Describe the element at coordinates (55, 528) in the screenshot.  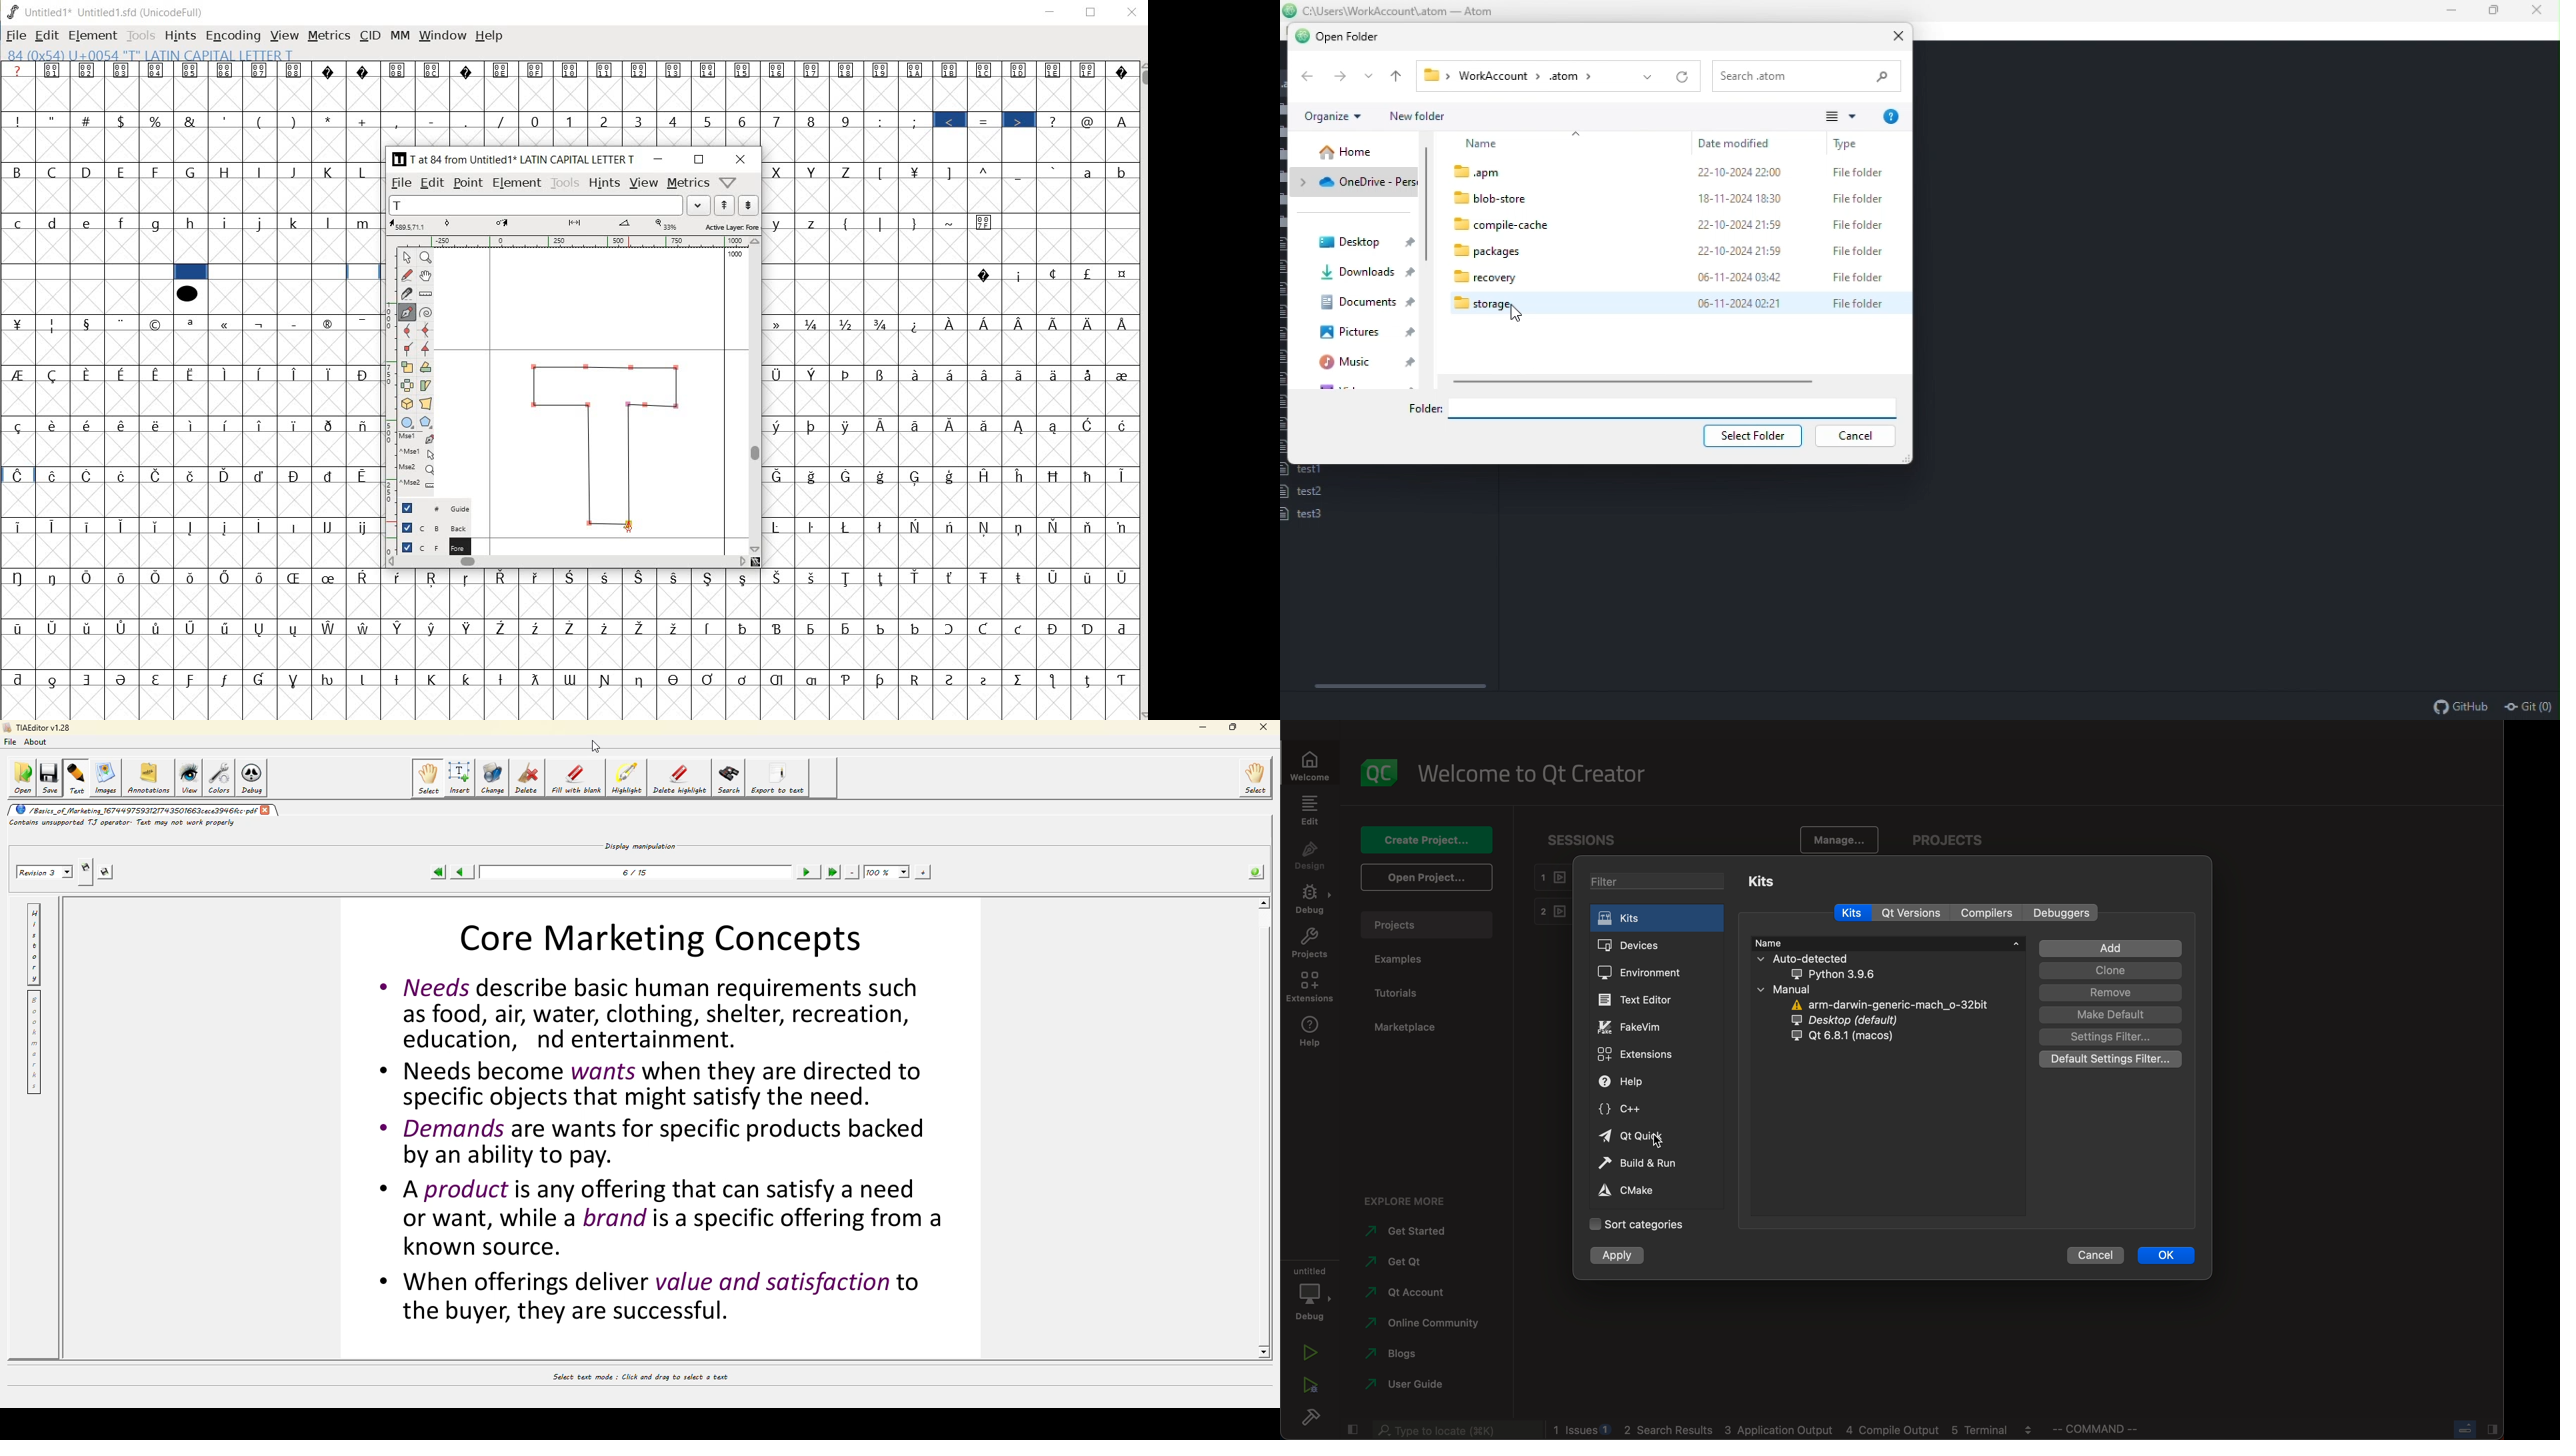
I see `Symbol` at that location.